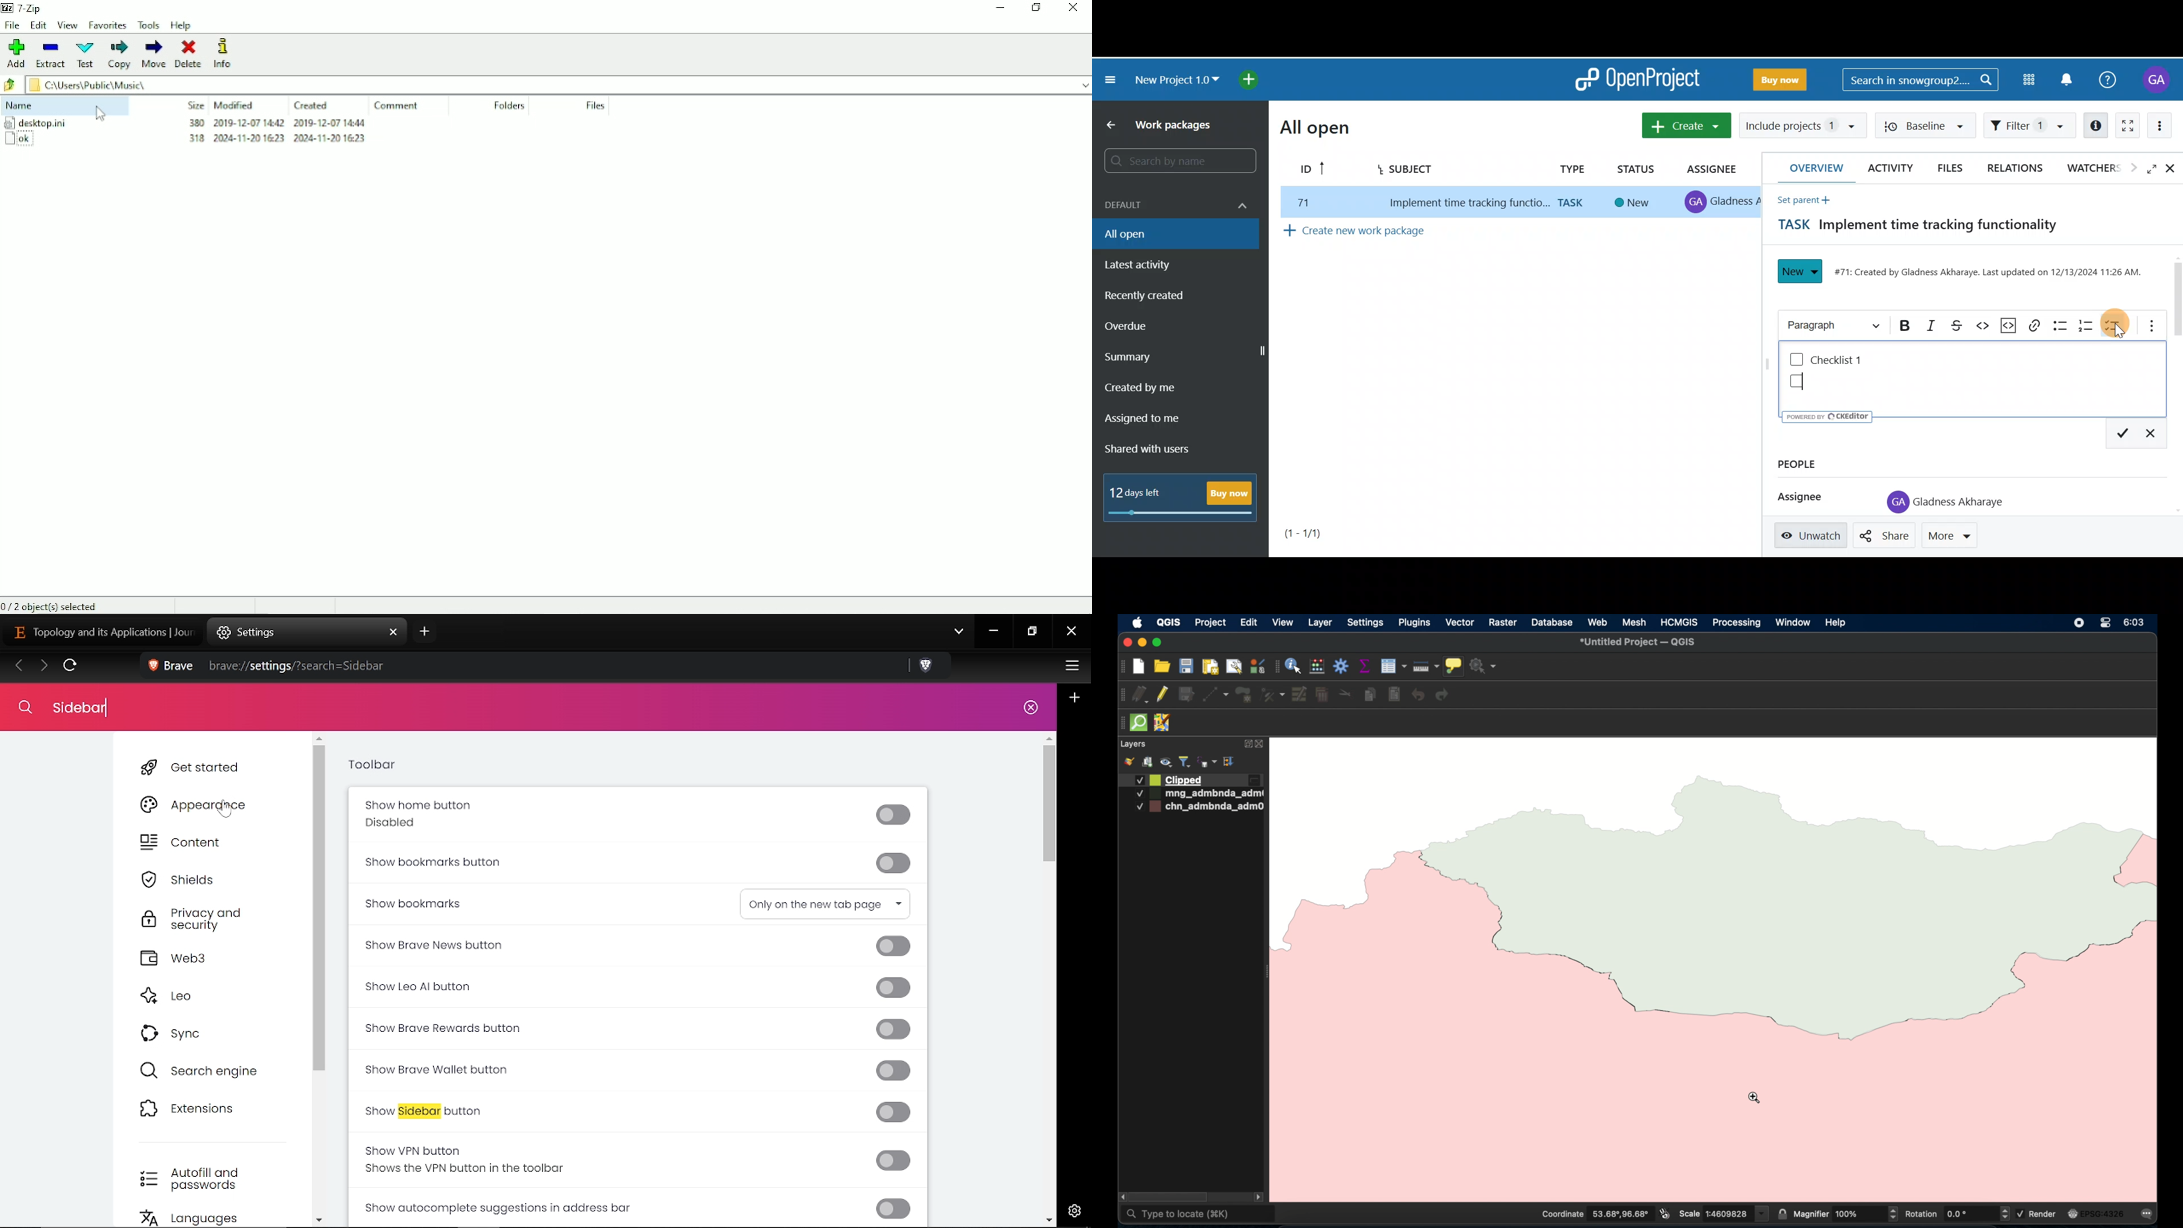 The width and height of the screenshot is (2184, 1232). What do you see at coordinates (1837, 623) in the screenshot?
I see `help` at bounding box center [1837, 623].